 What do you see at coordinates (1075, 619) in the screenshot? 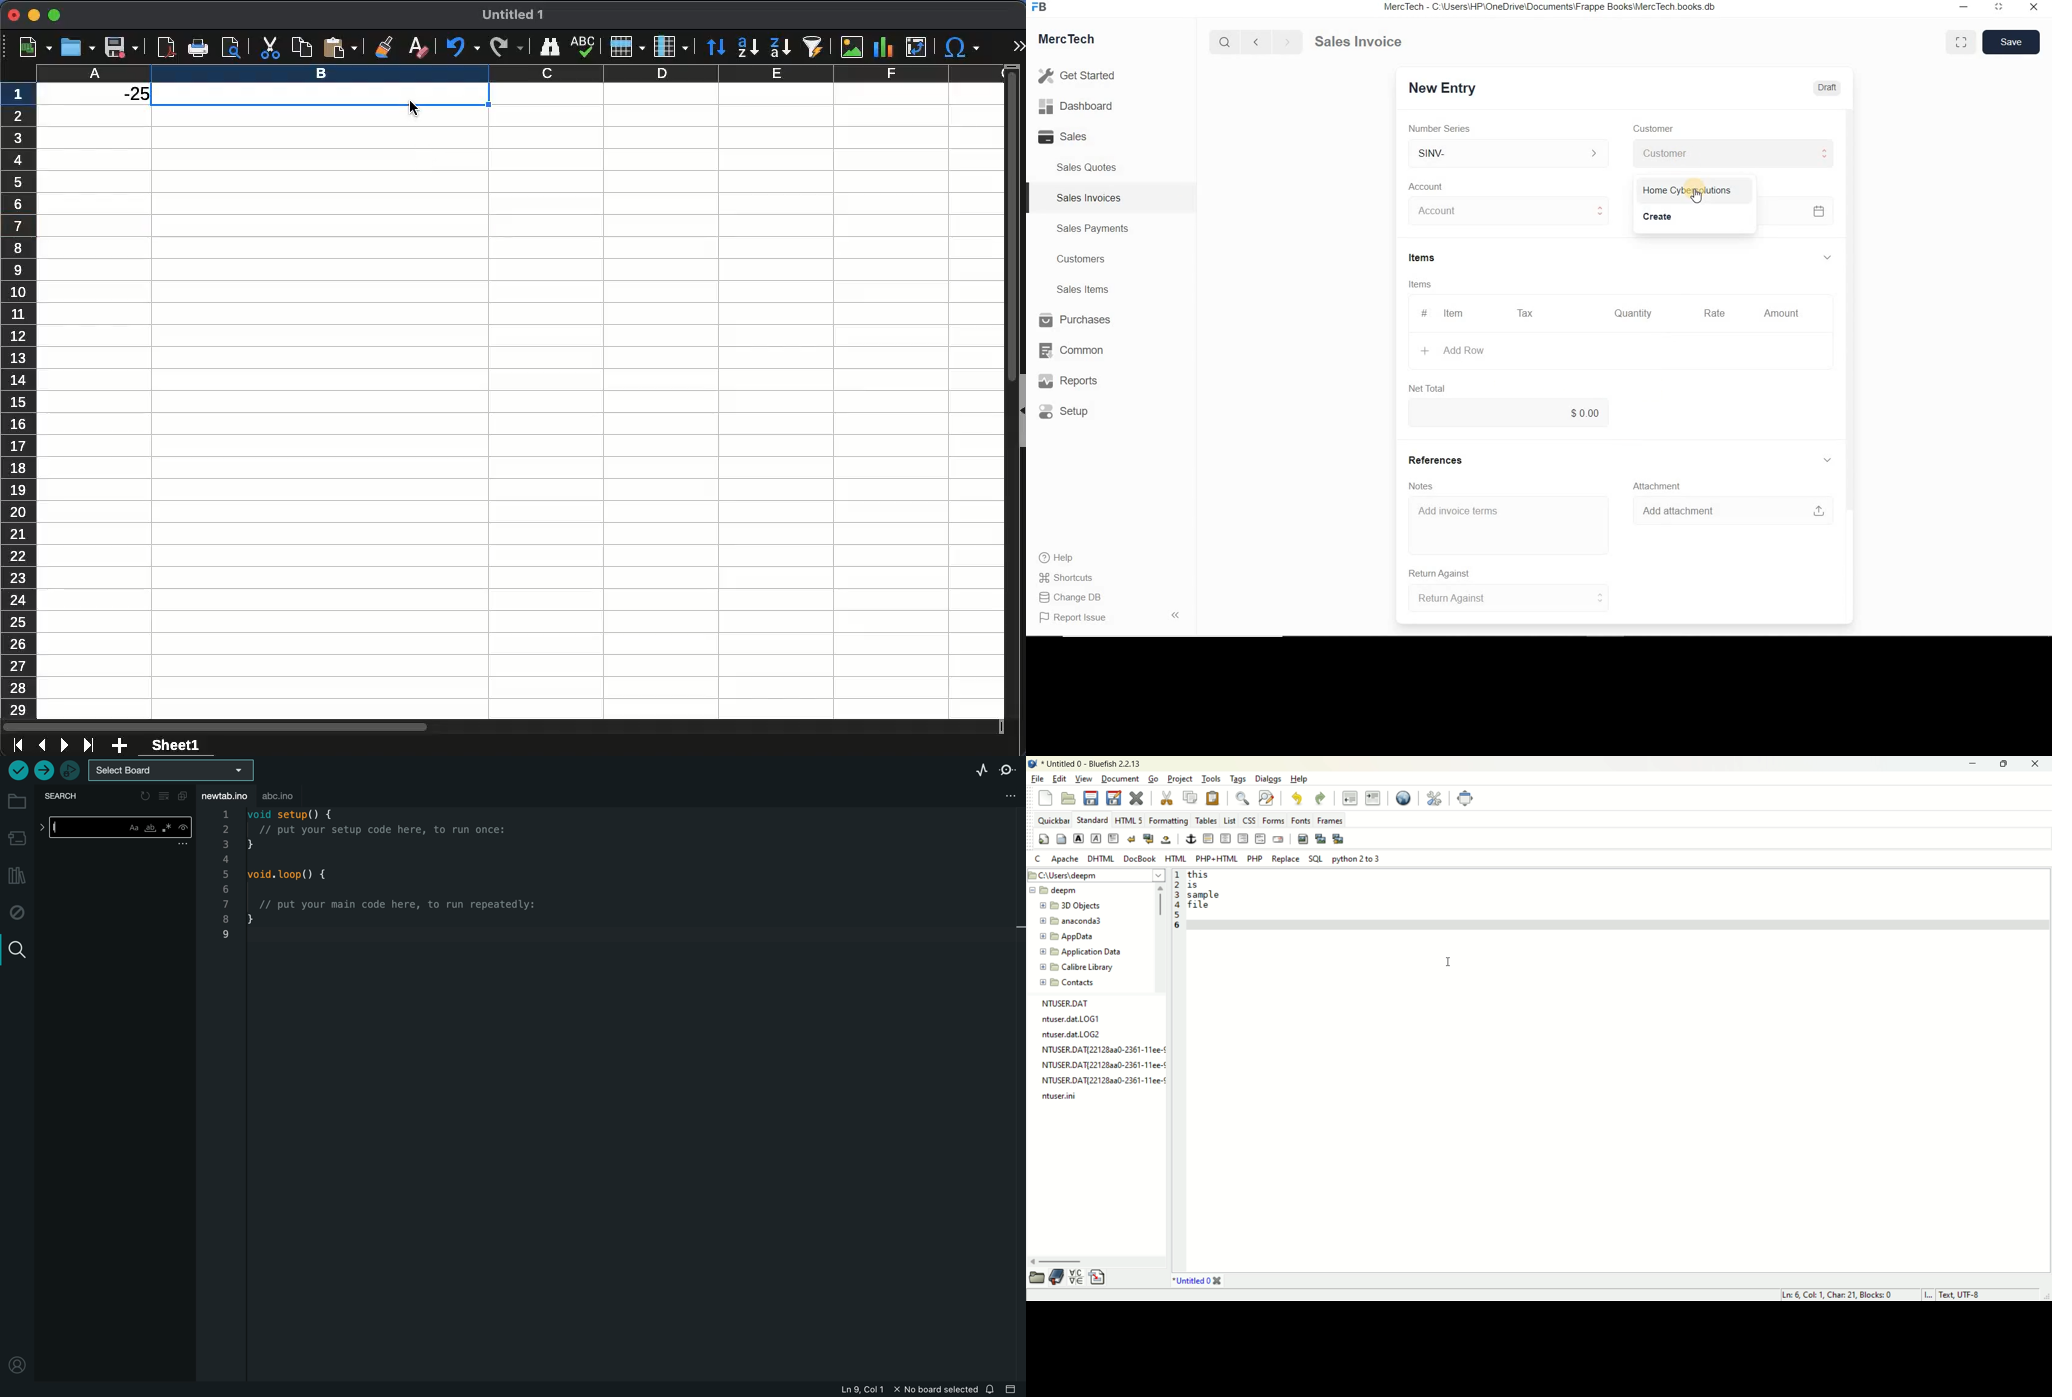
I see `Report Issue` at bounding box center [1075, 619].